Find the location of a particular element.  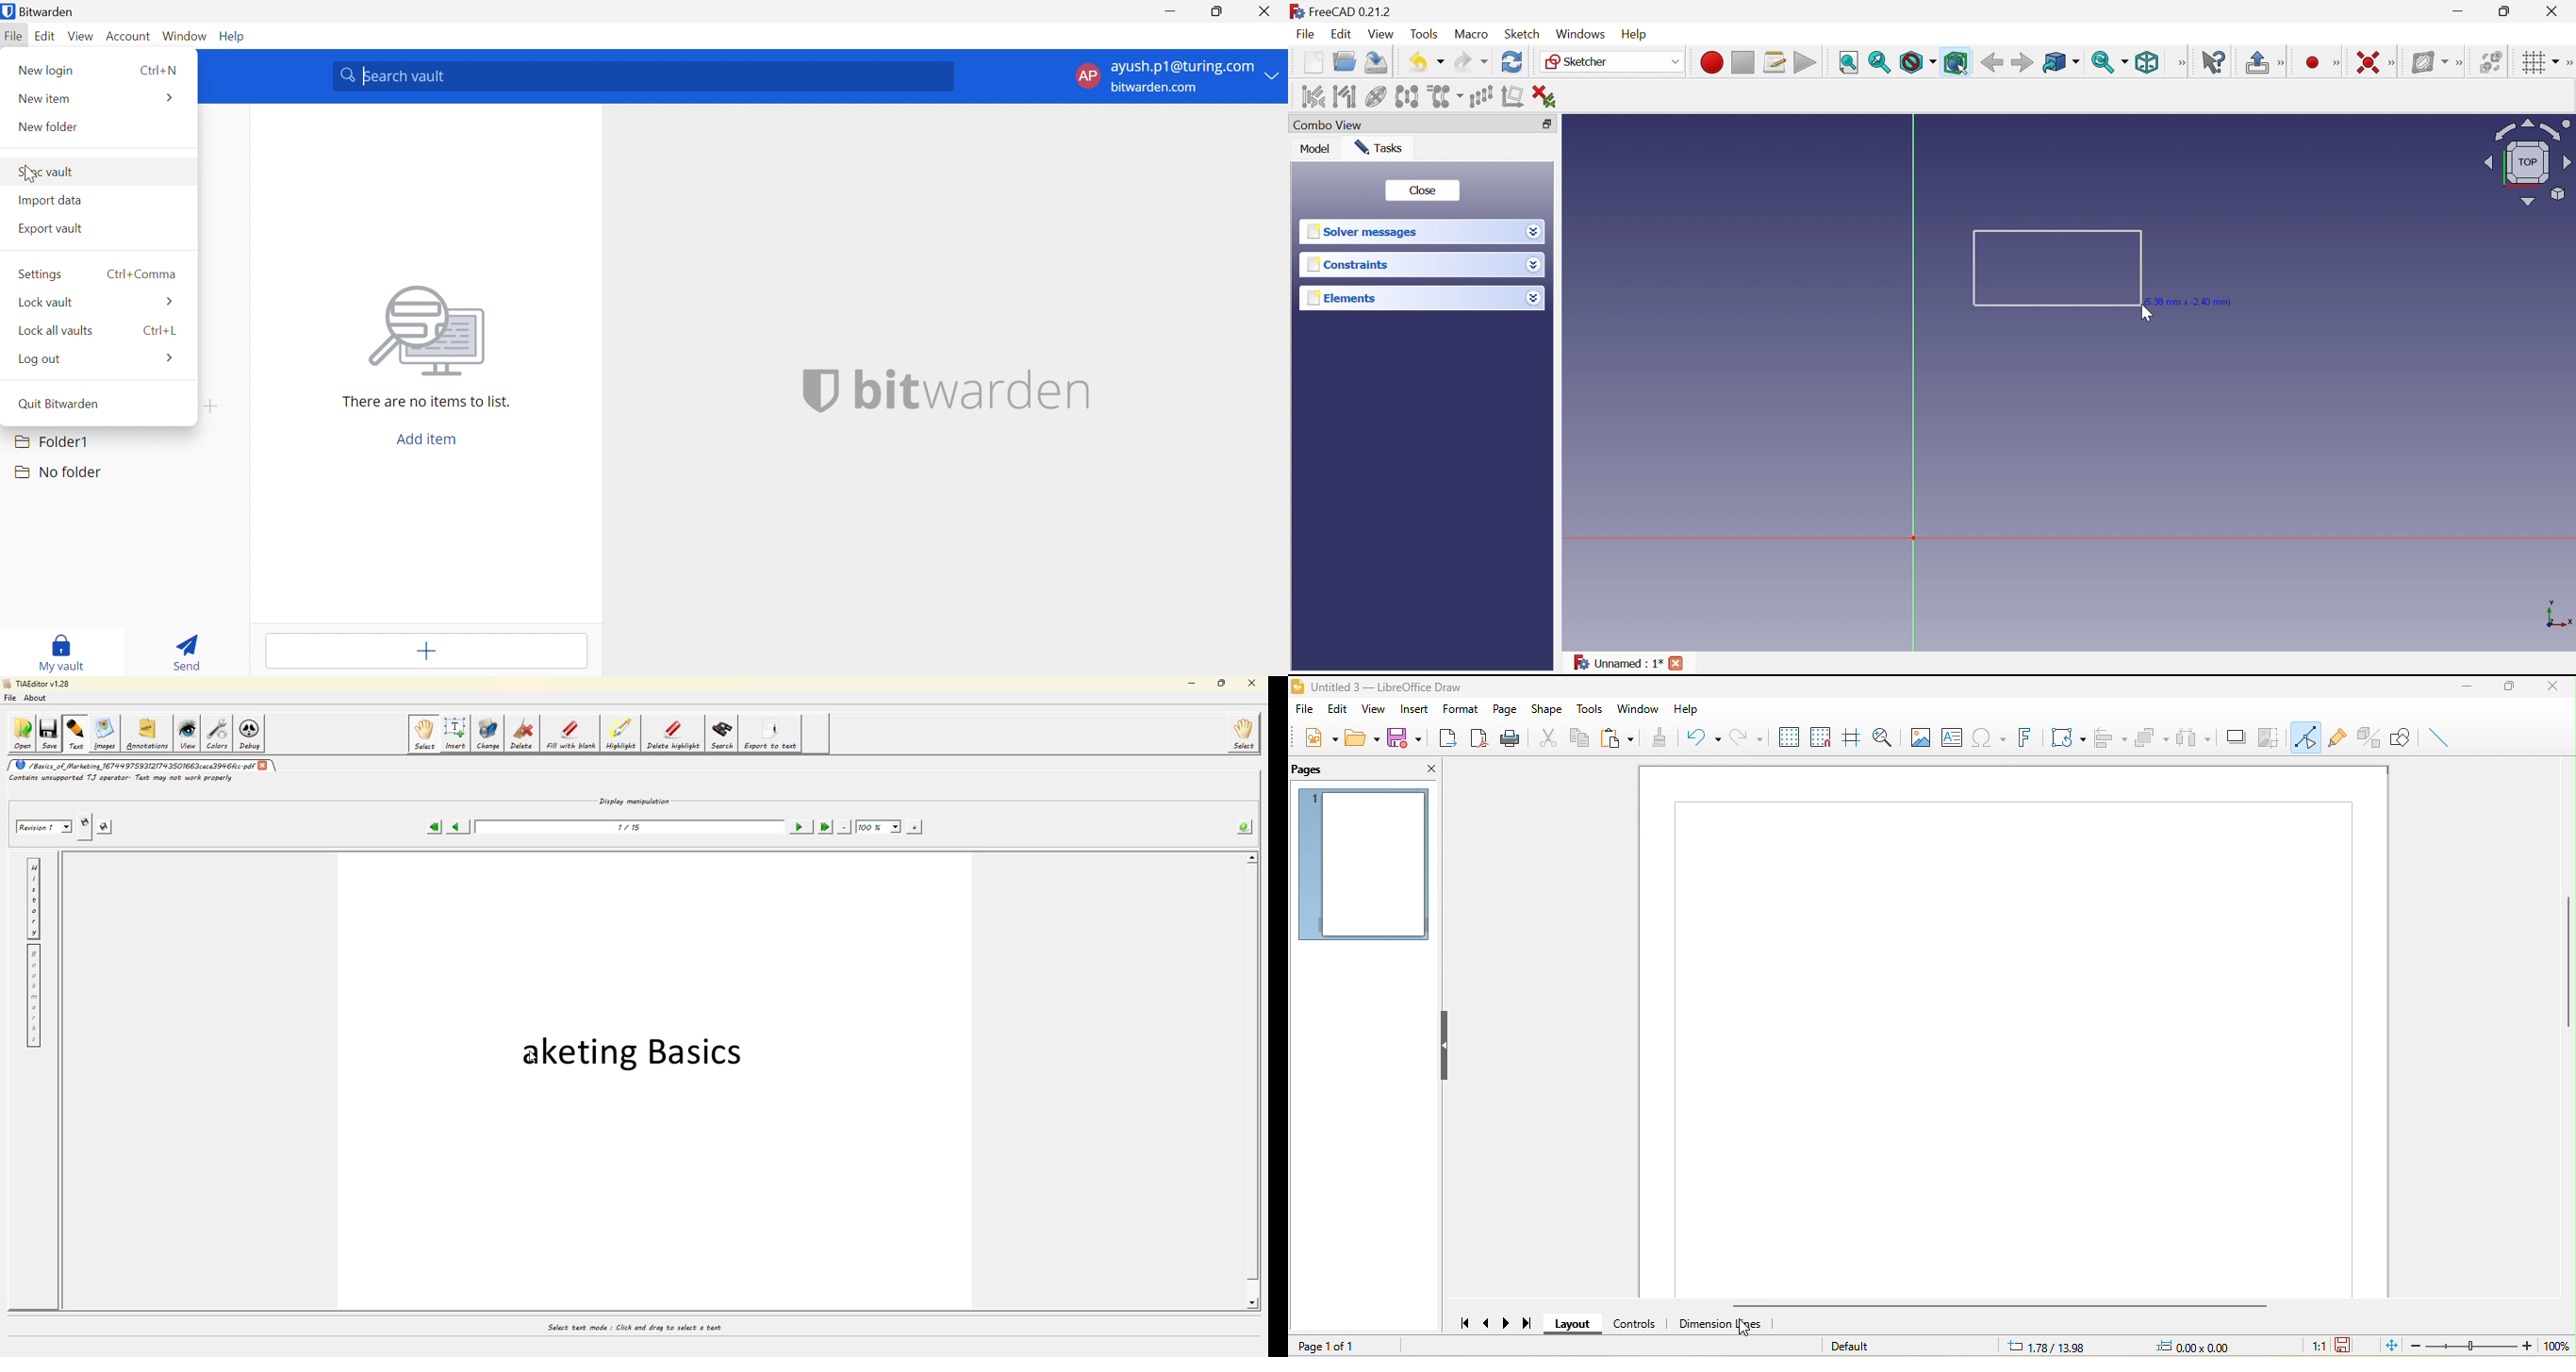

Sketcher geometries is located at coordinates (2339, 64).